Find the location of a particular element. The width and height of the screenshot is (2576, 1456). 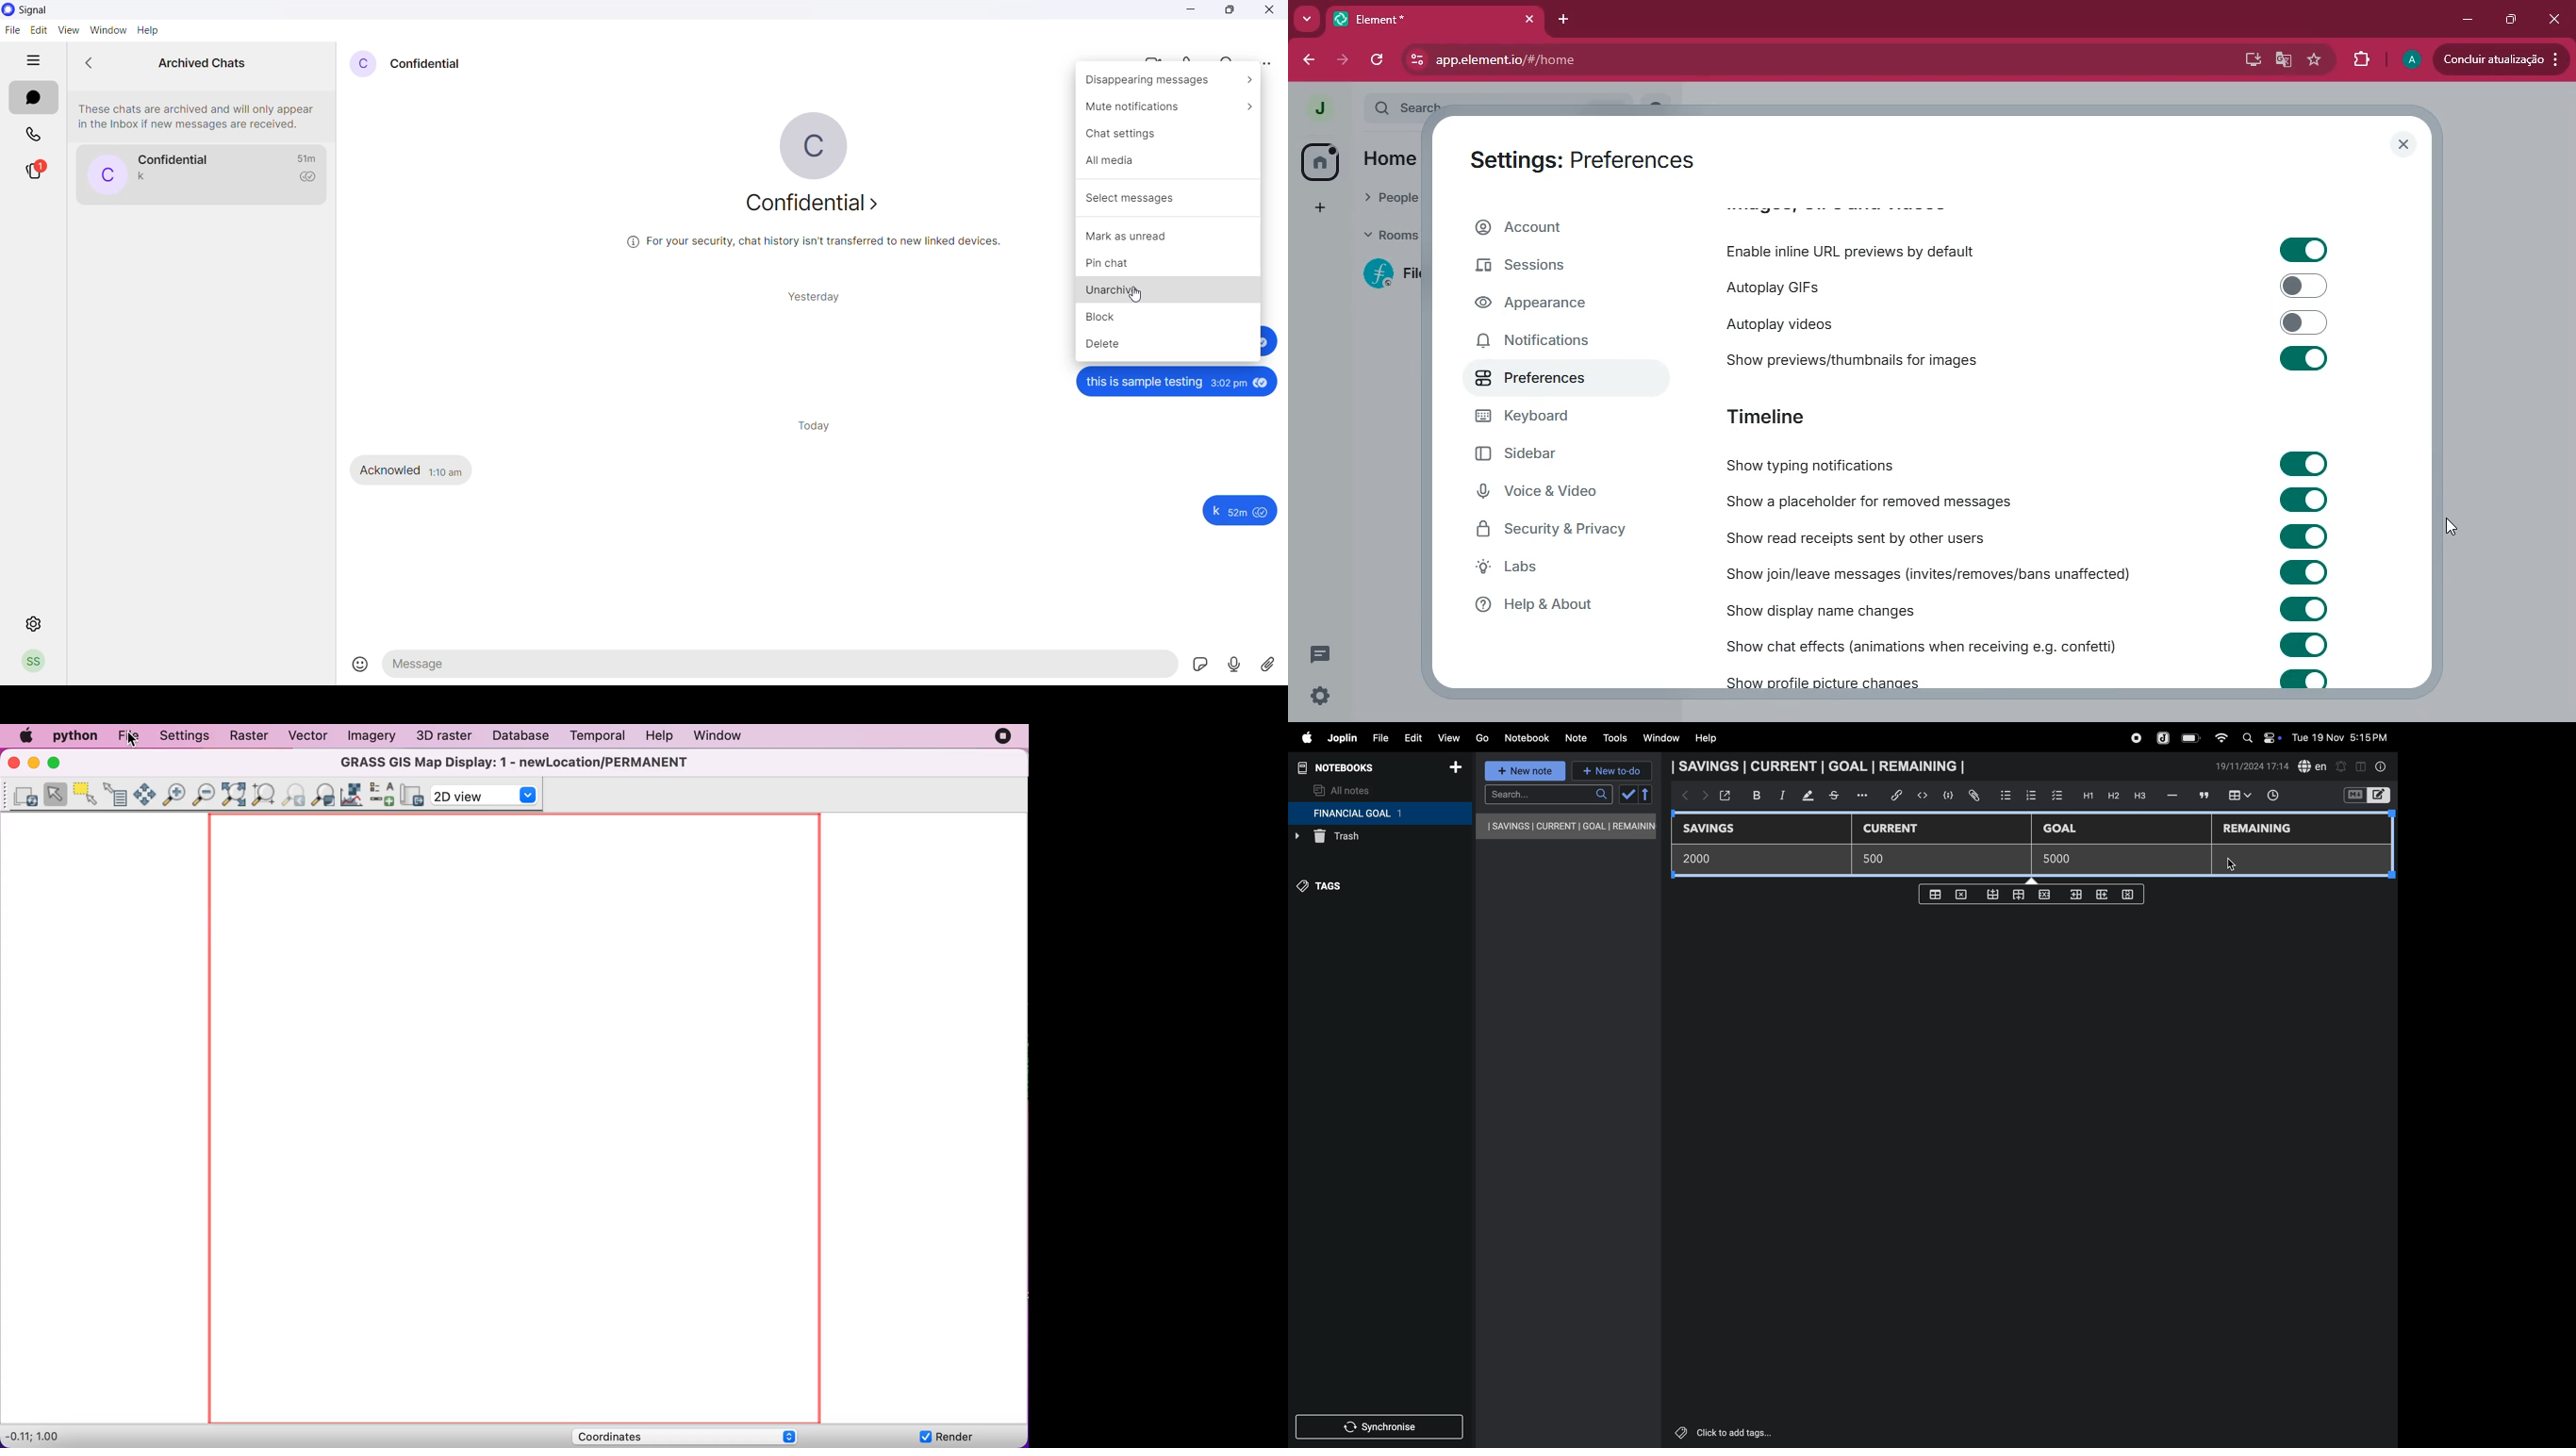

chats is located at coordinates (33, 99).